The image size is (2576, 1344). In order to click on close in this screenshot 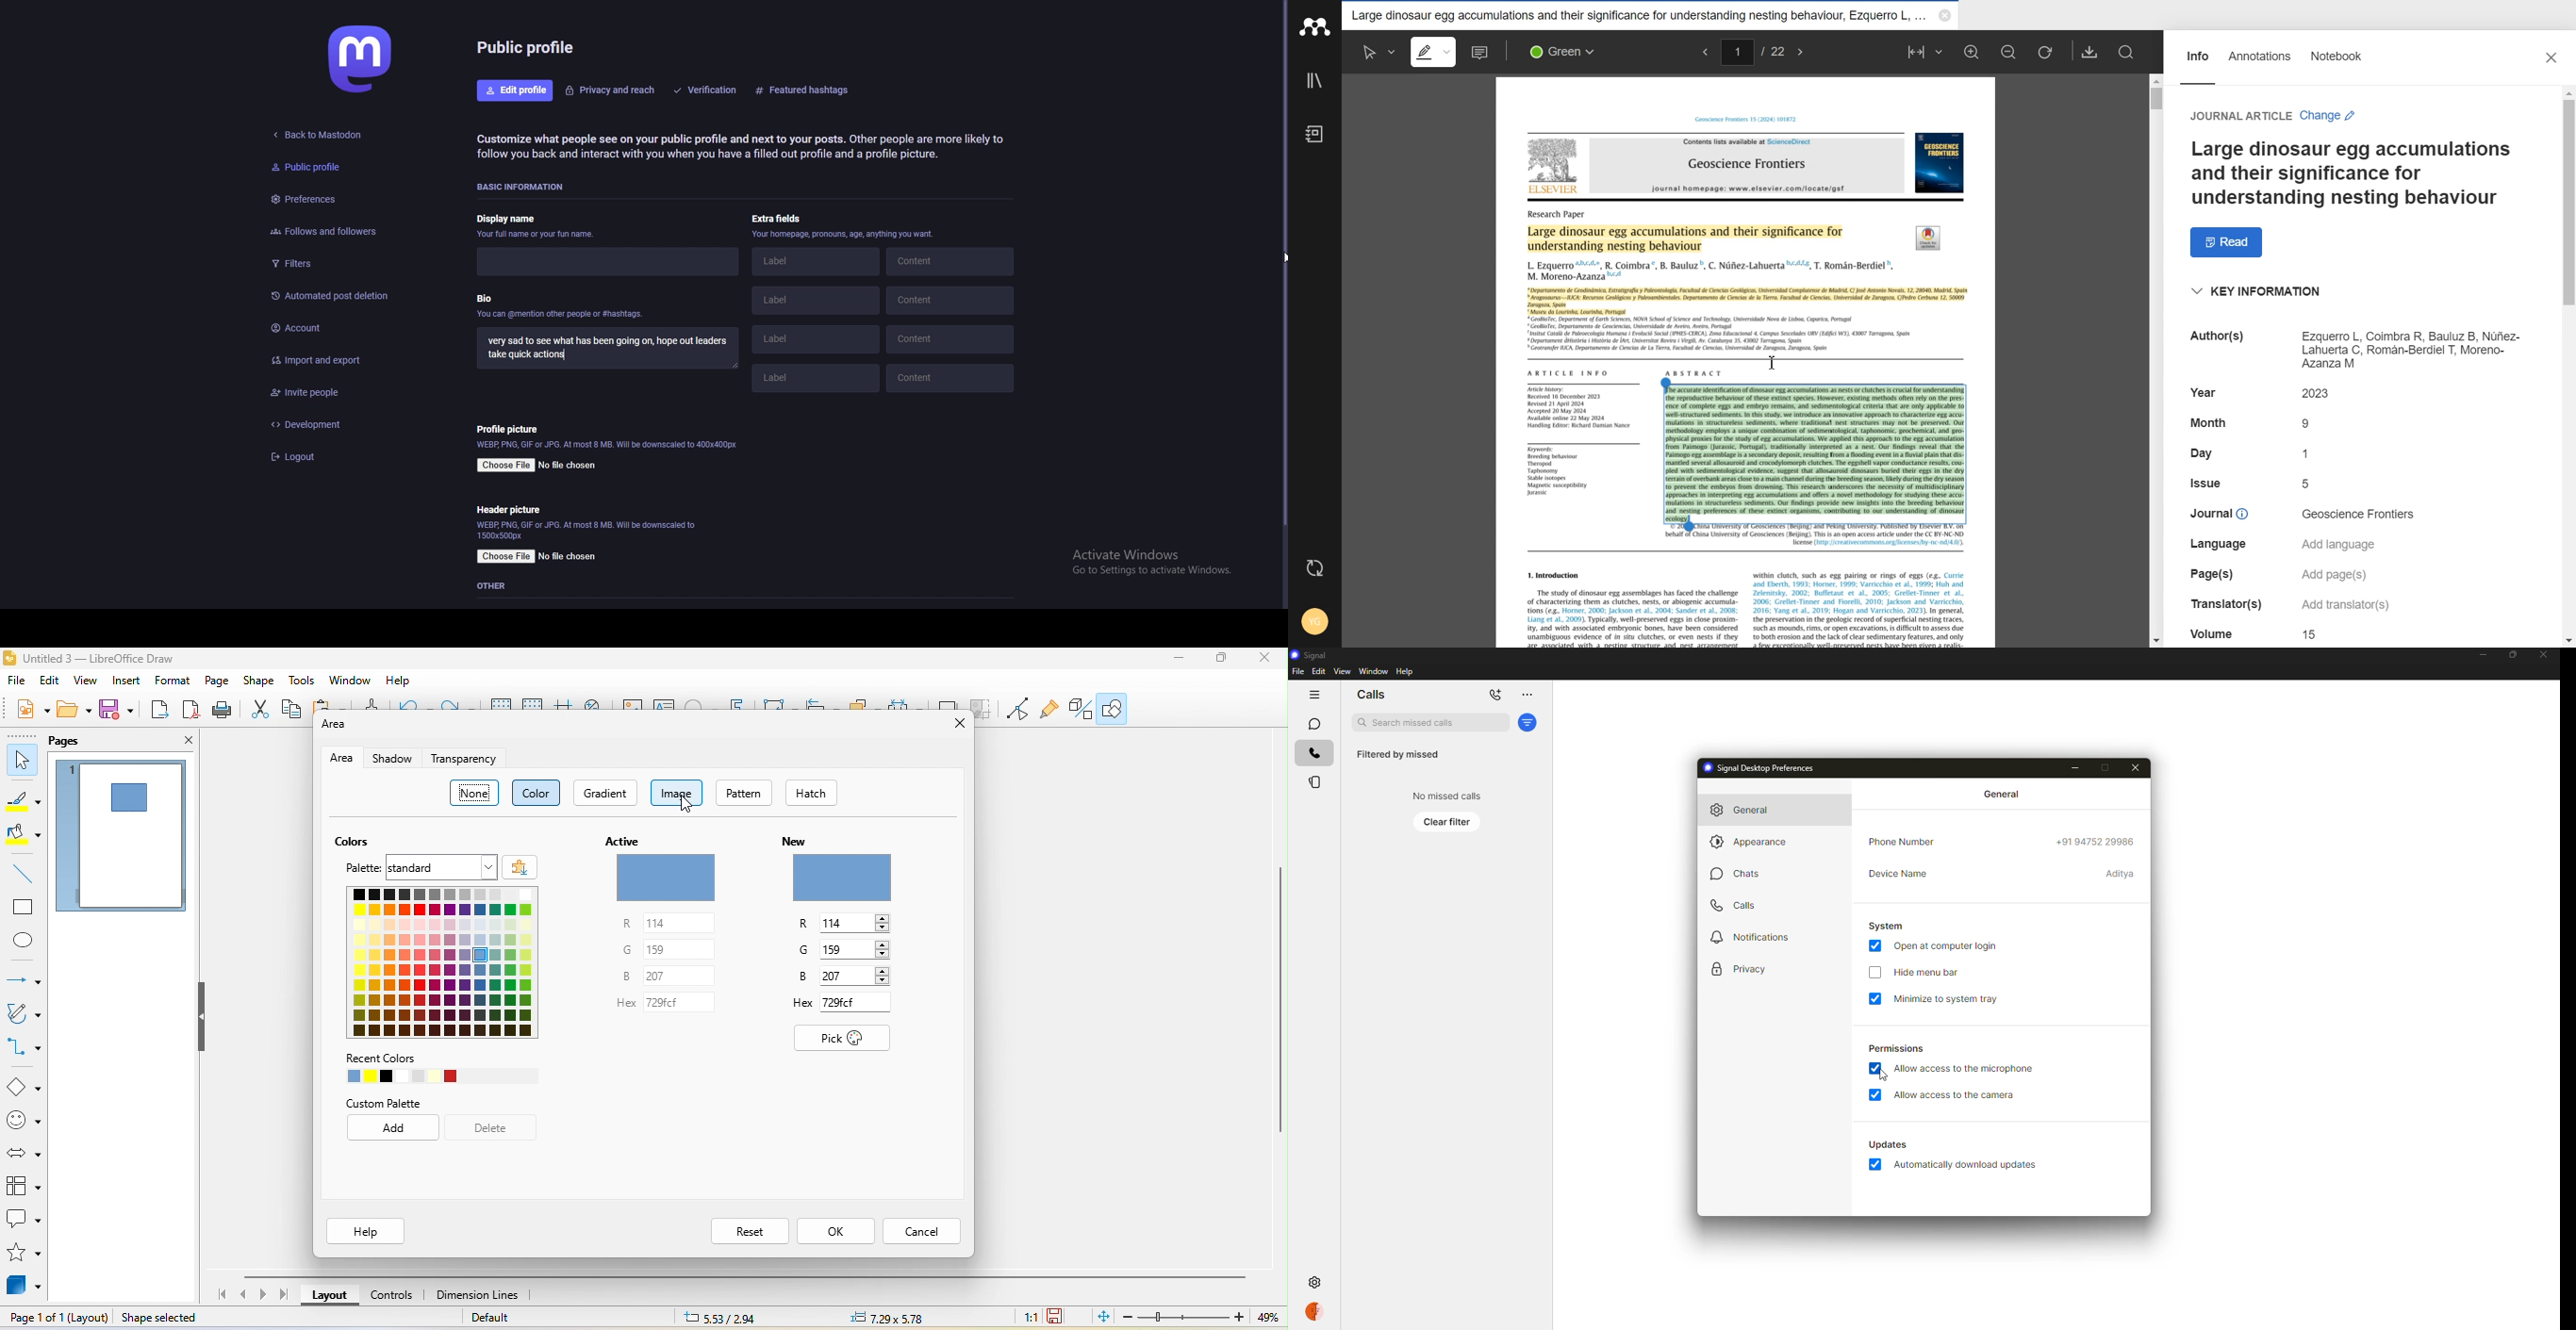, I will do `click(953, 726)`.